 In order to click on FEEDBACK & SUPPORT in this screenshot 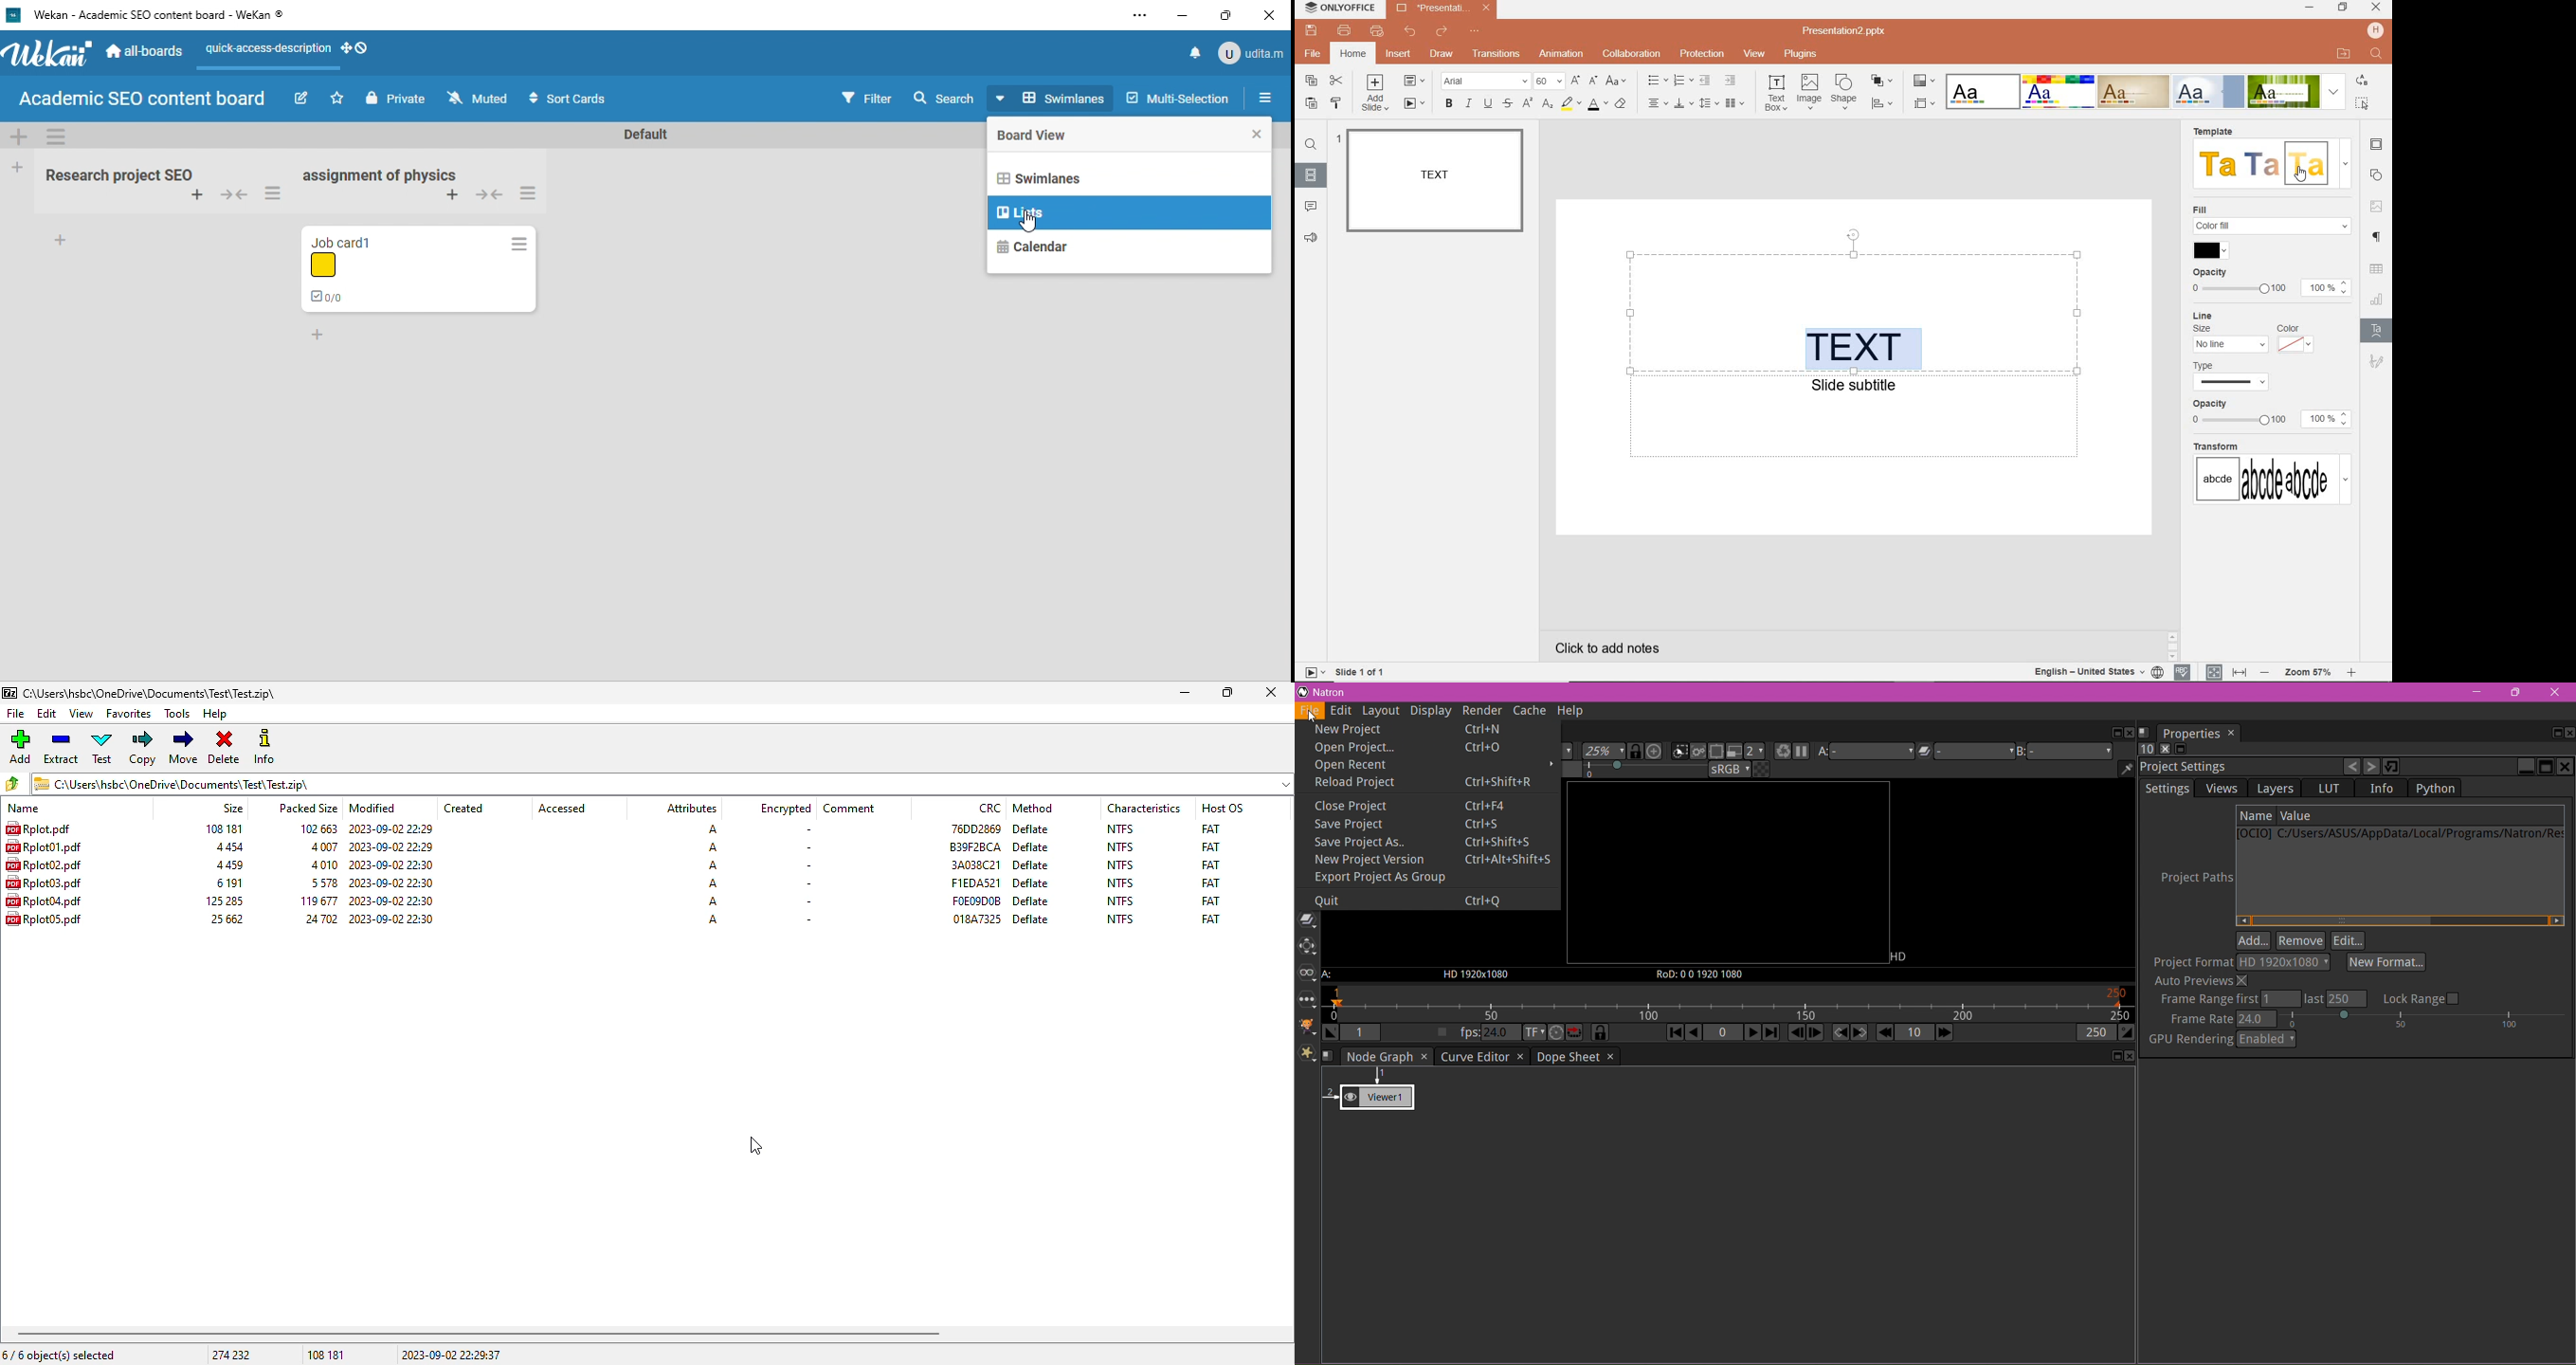, I will do `click(1312, 239)`.